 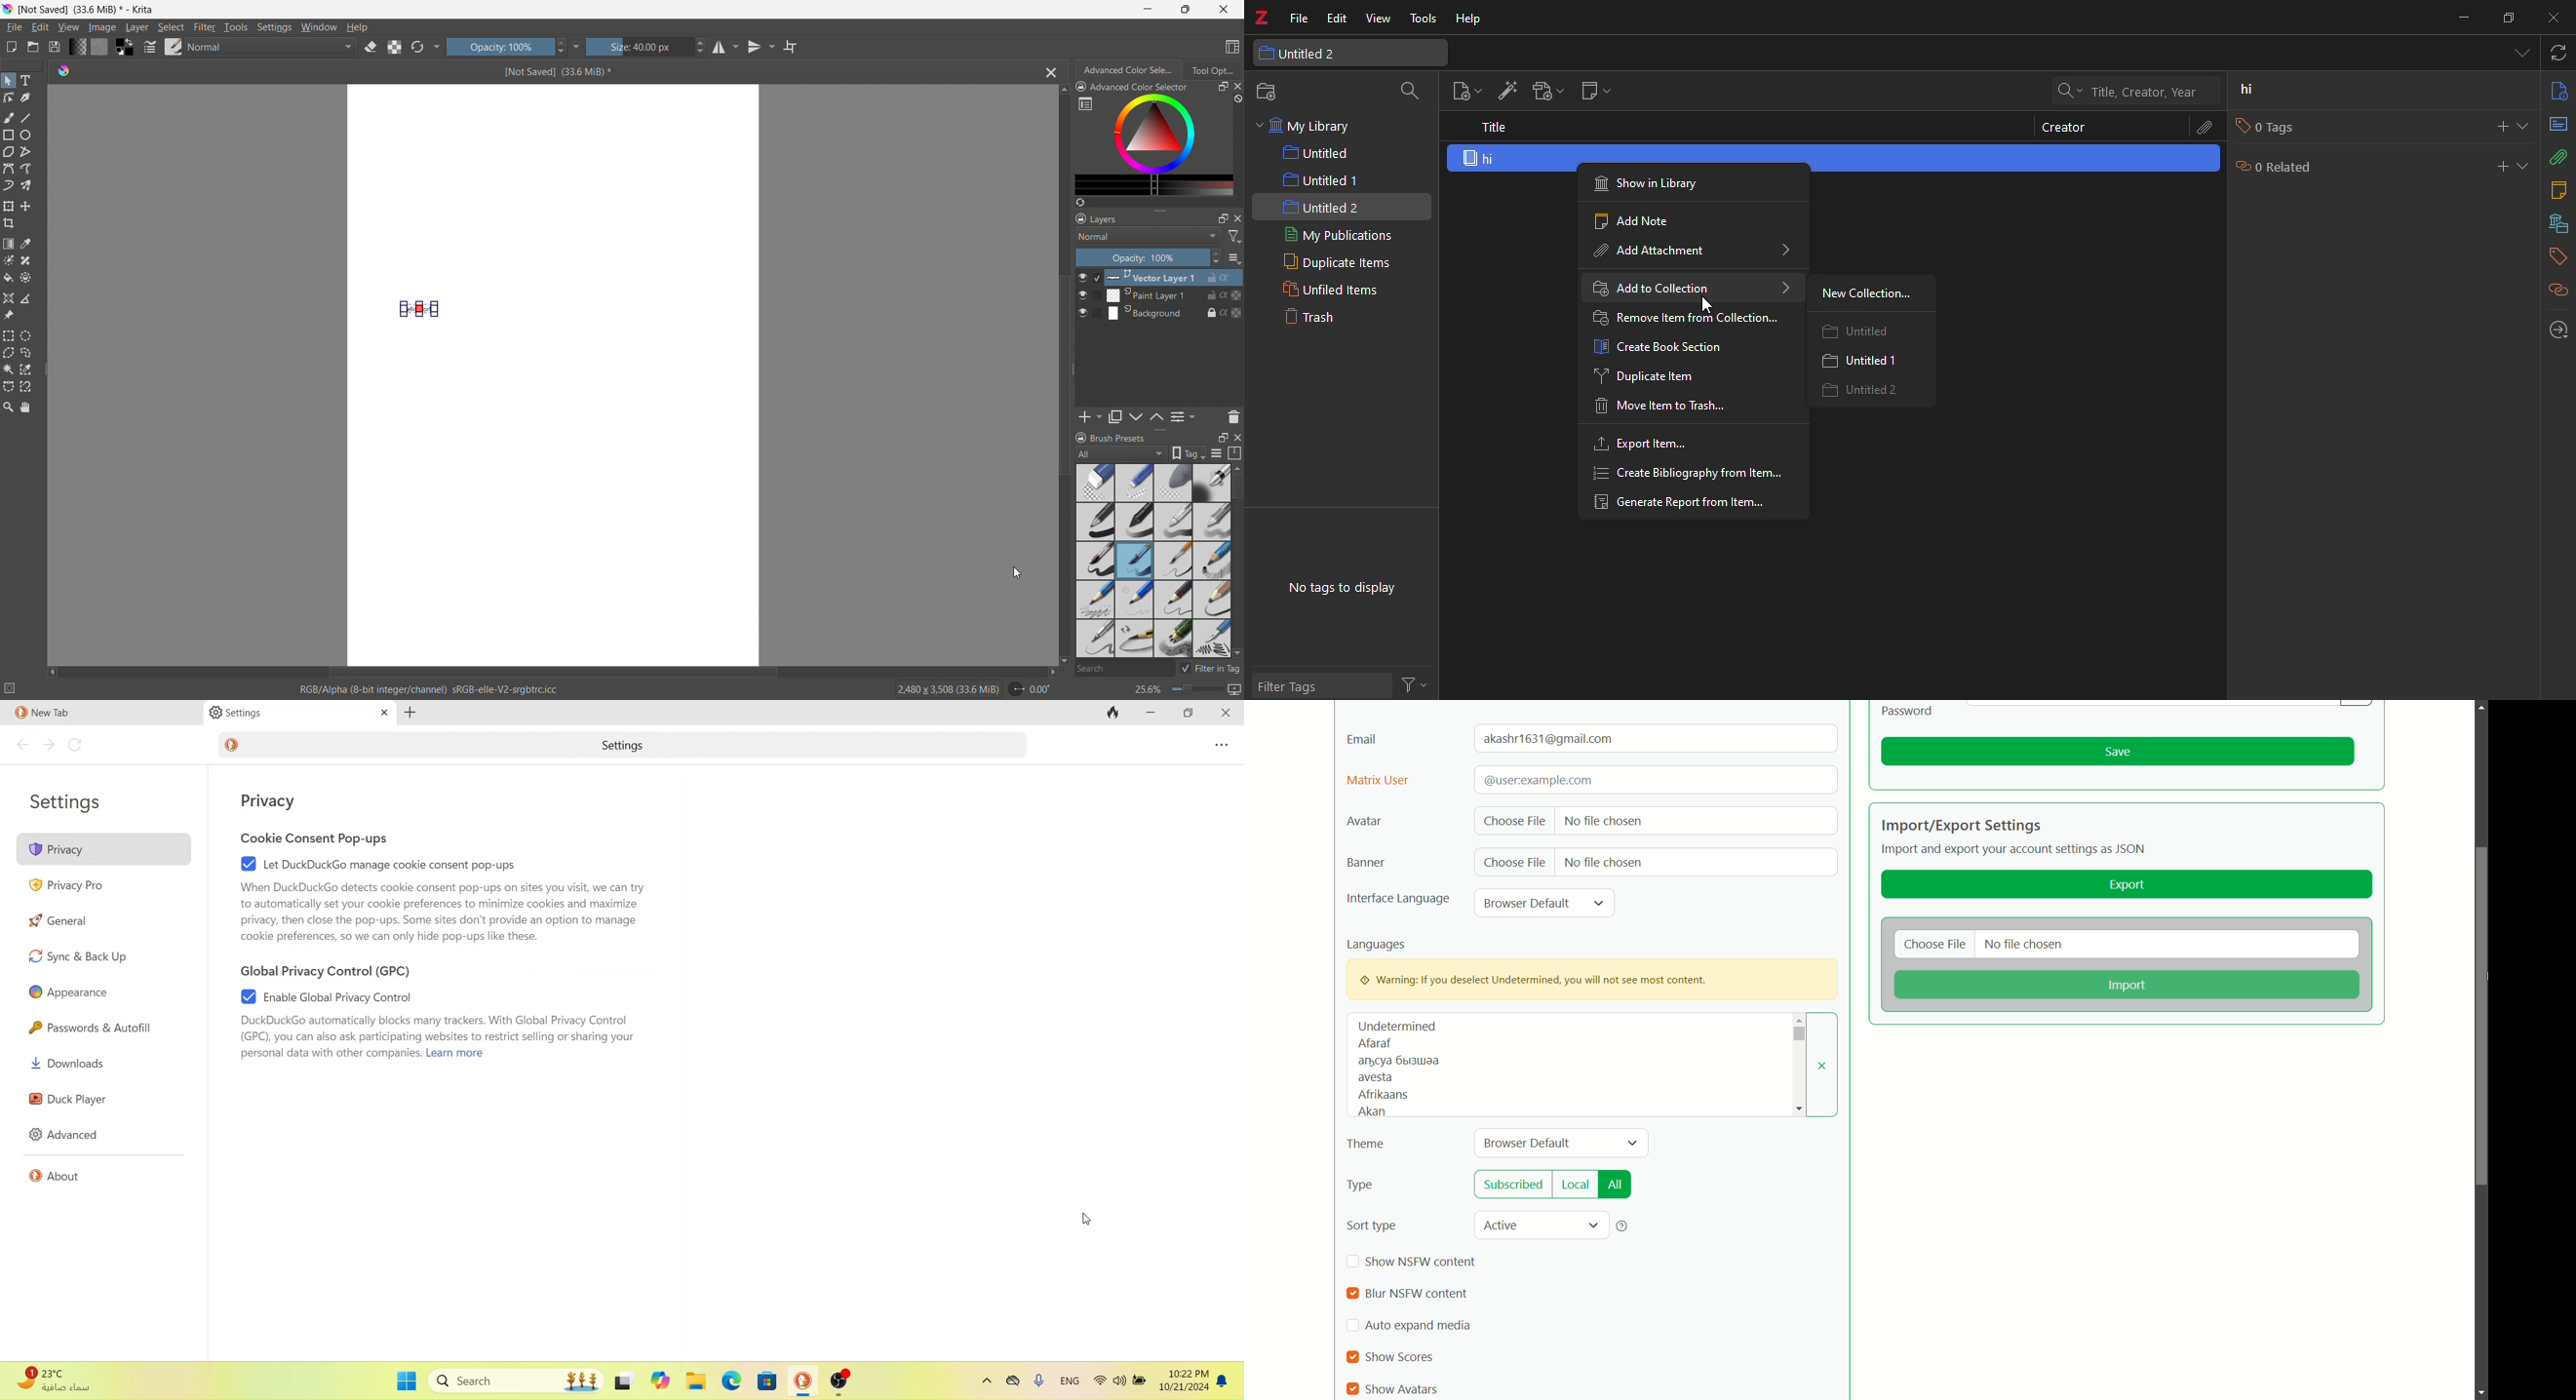 I want to click on size, so click(x=646, y=47).